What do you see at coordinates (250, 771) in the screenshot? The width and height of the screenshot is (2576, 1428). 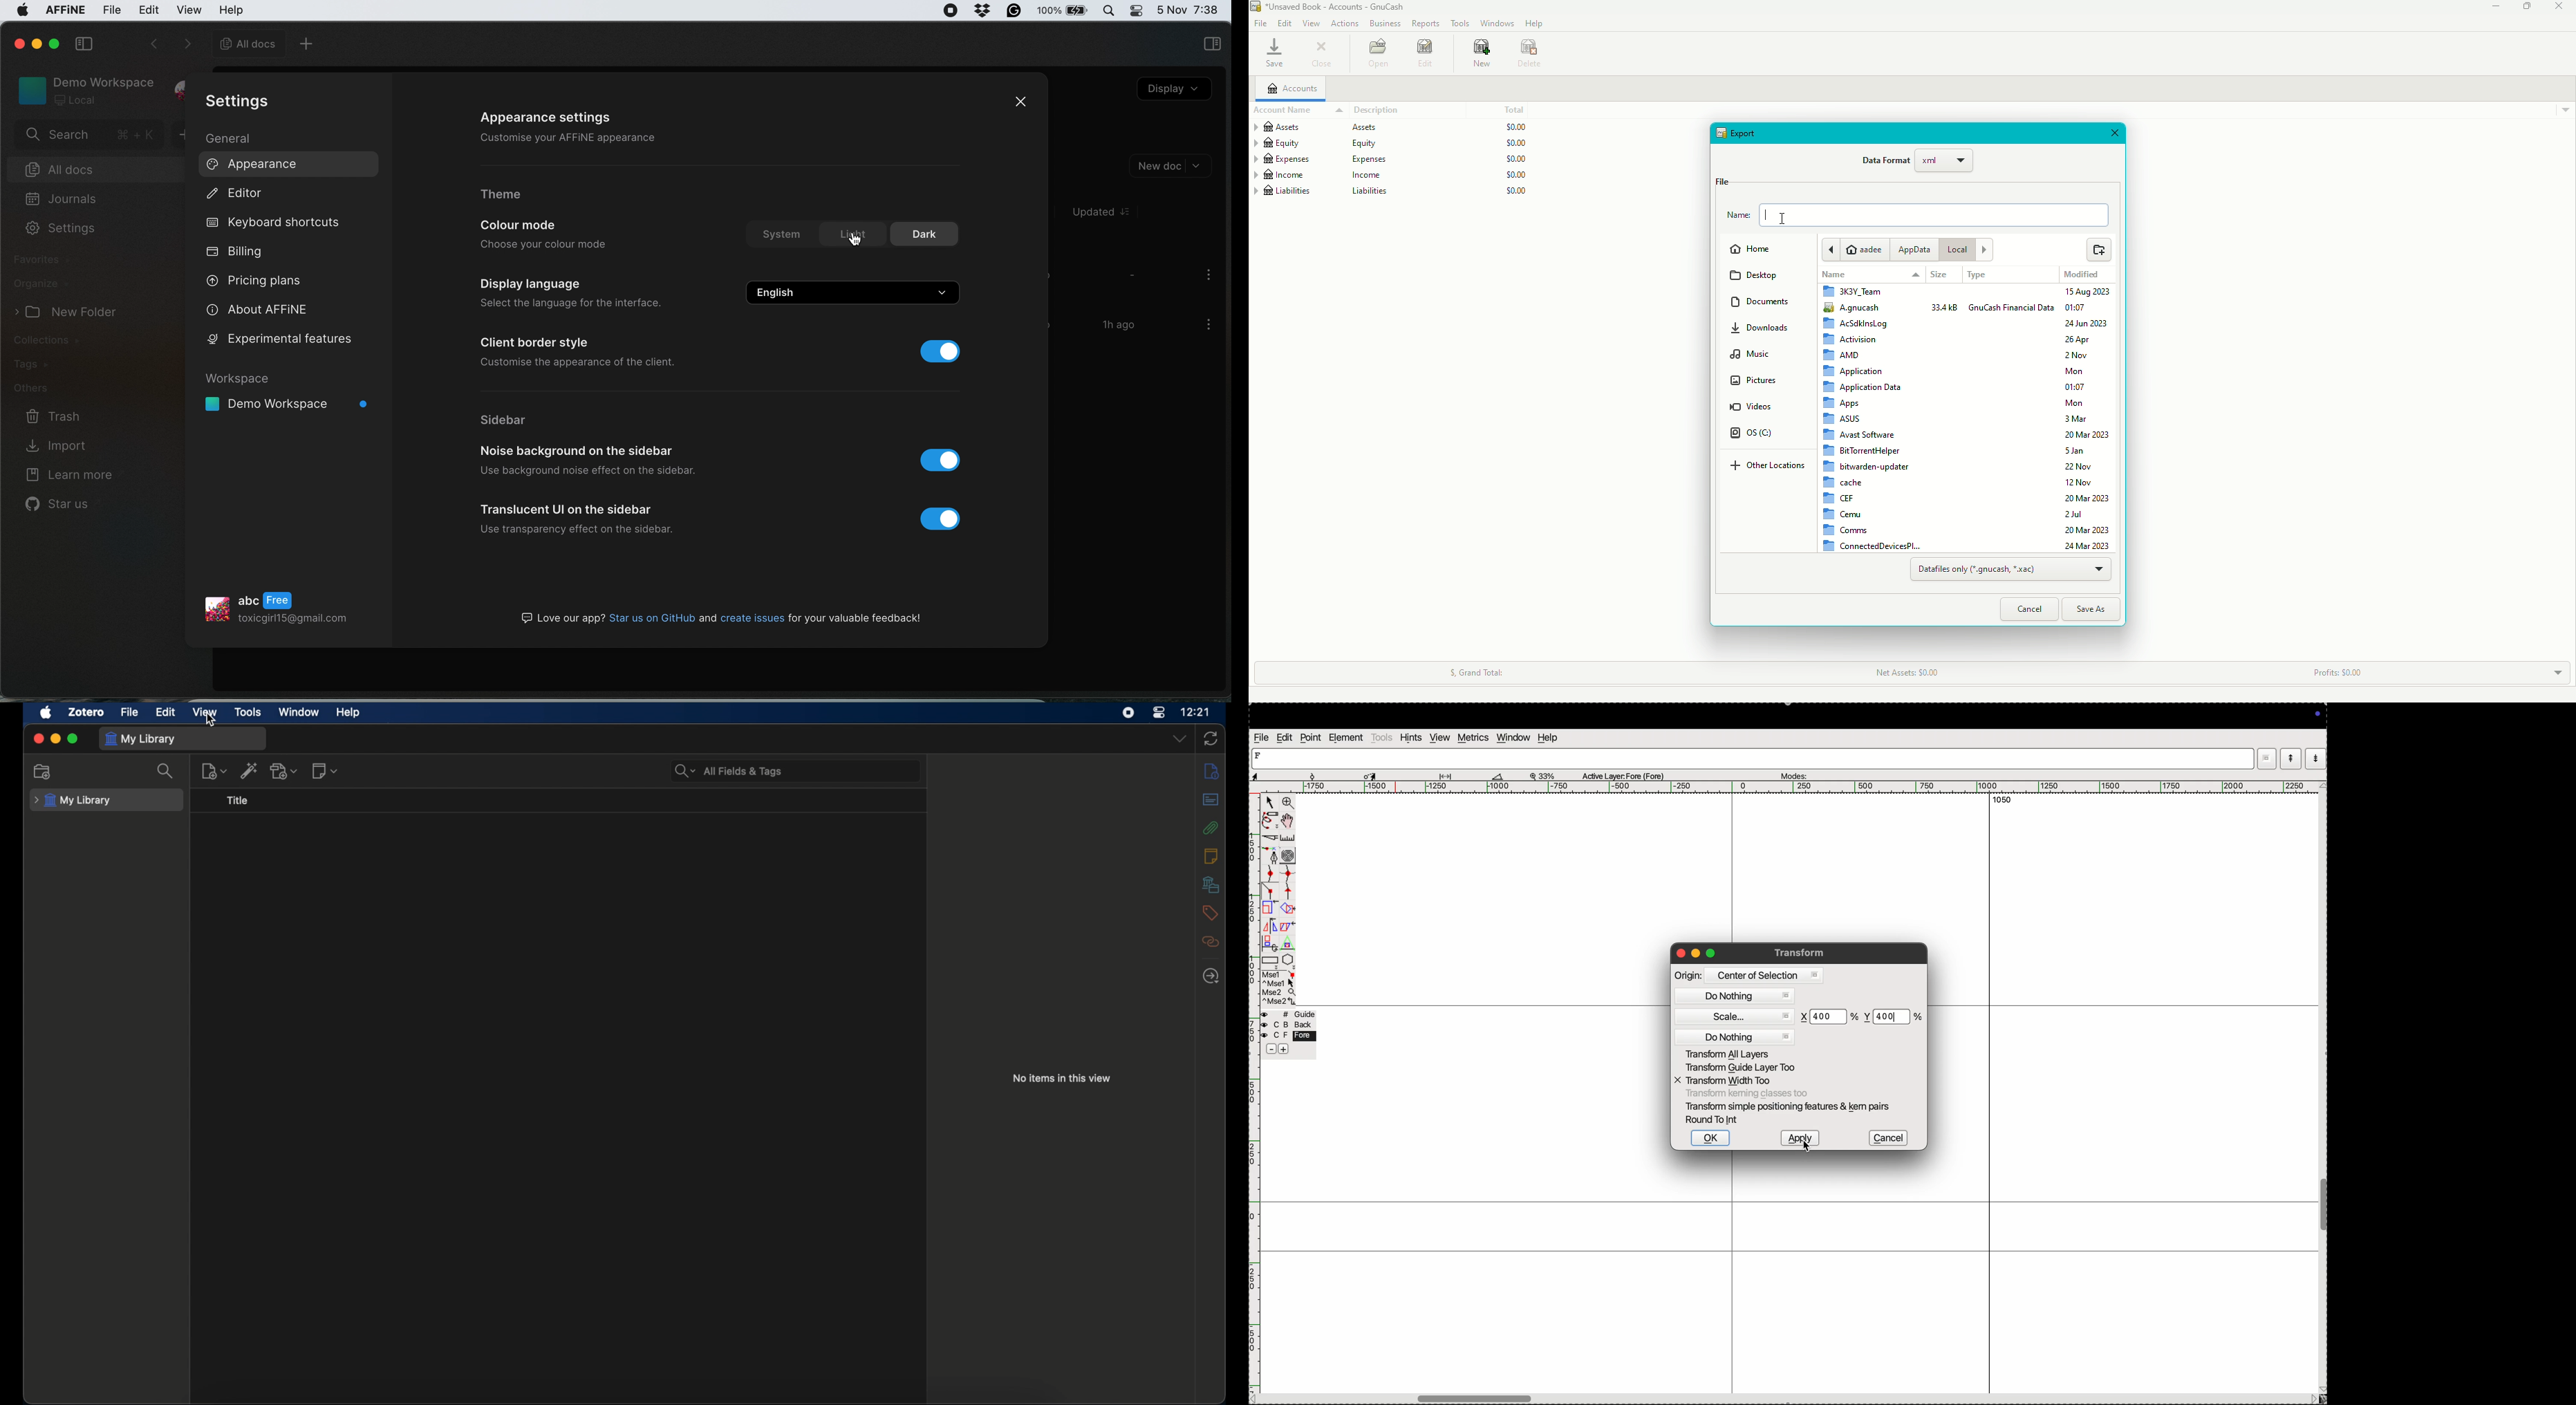 I see `add item by identifier` at bounding box center [250, 771].